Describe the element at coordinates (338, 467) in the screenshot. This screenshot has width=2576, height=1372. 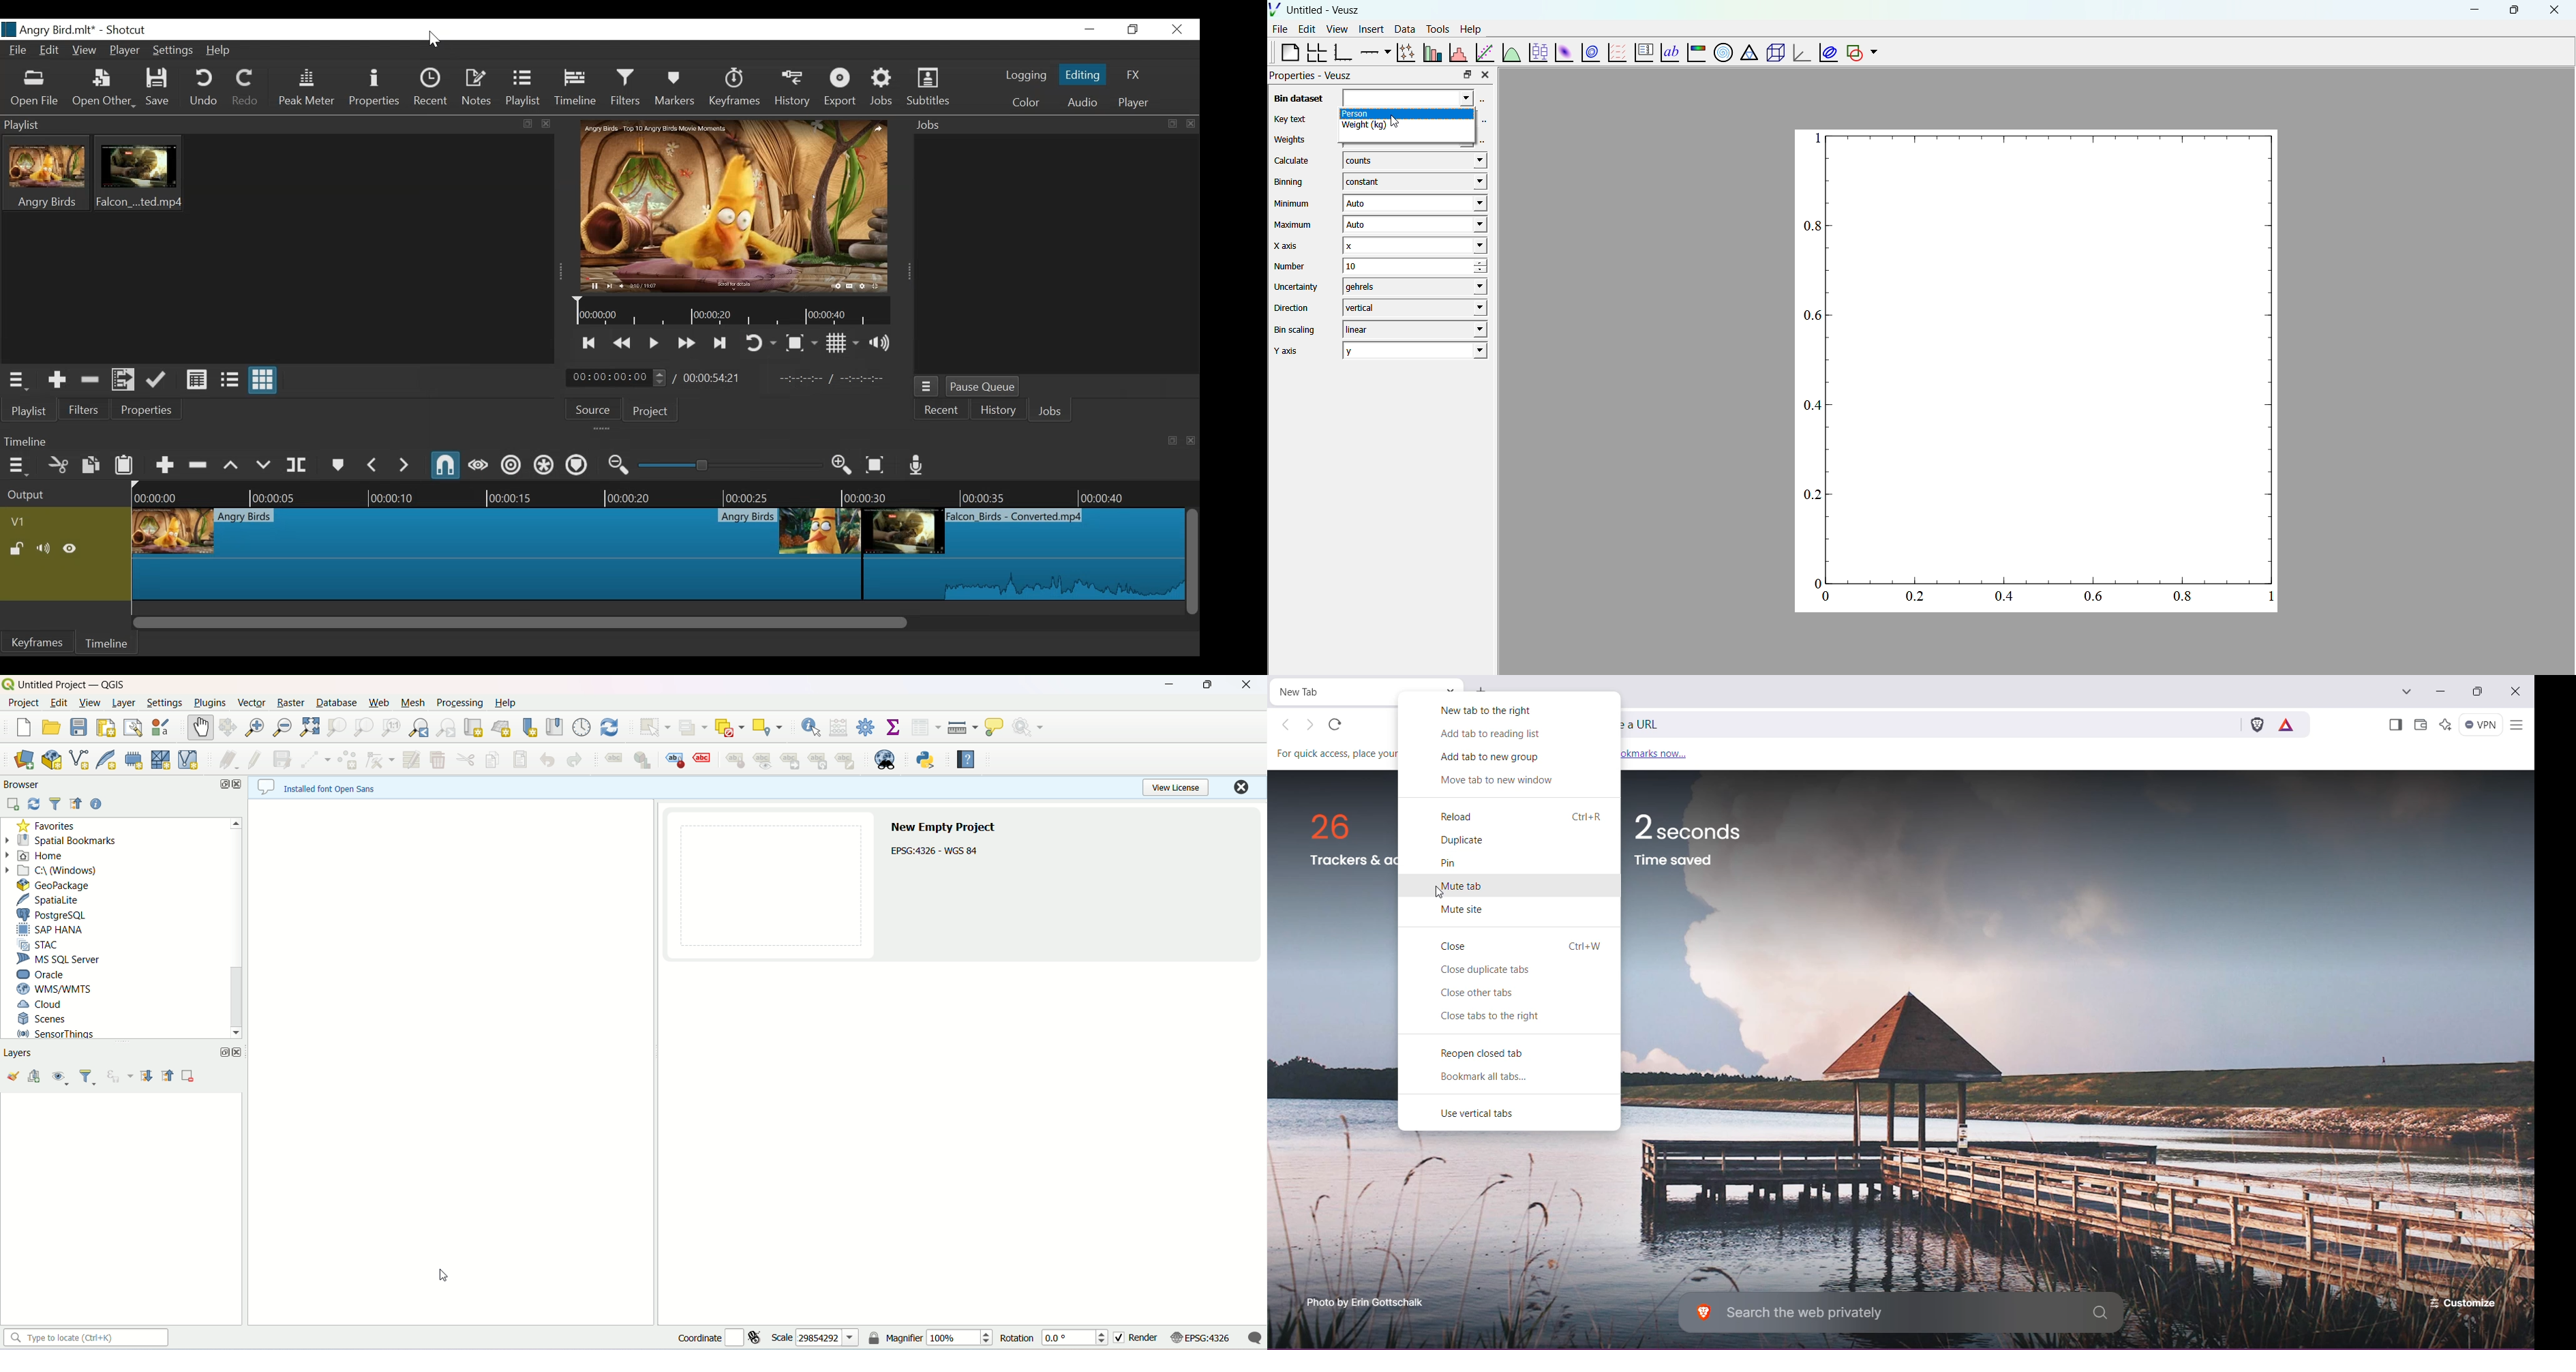
I see `Marker` at that location.